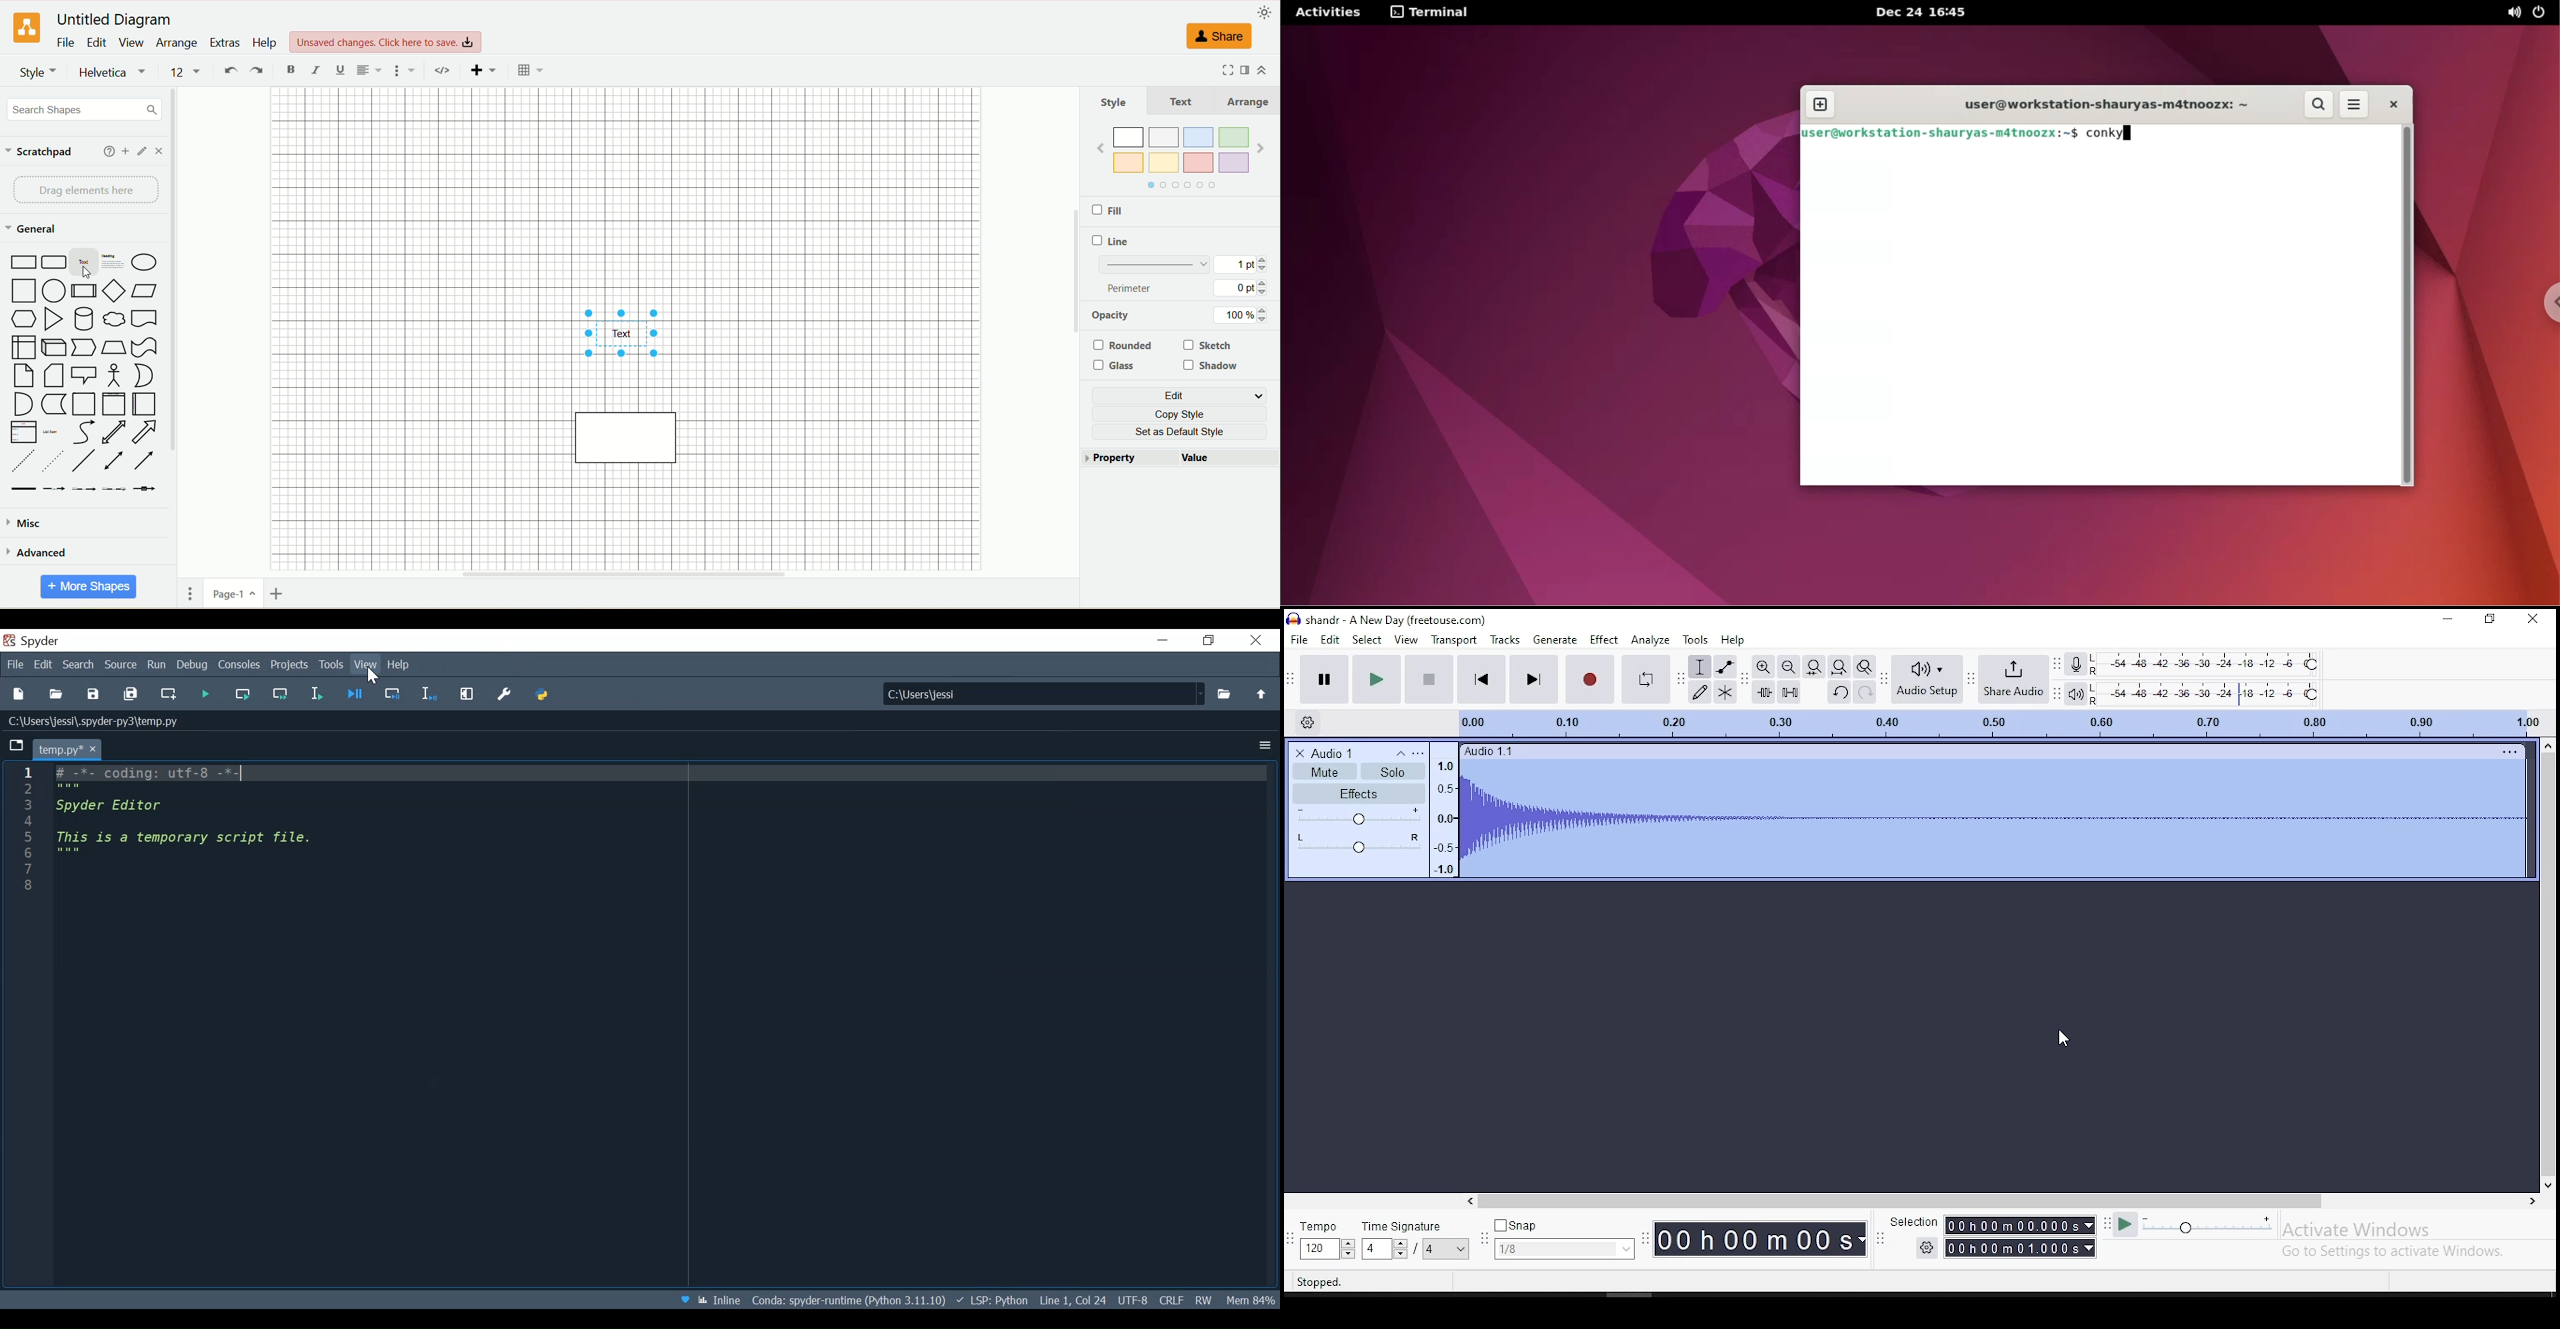  What do you see at coordinates (629, 336) in the screenshot?
I see `text tool` at bounding box center [629, 336].